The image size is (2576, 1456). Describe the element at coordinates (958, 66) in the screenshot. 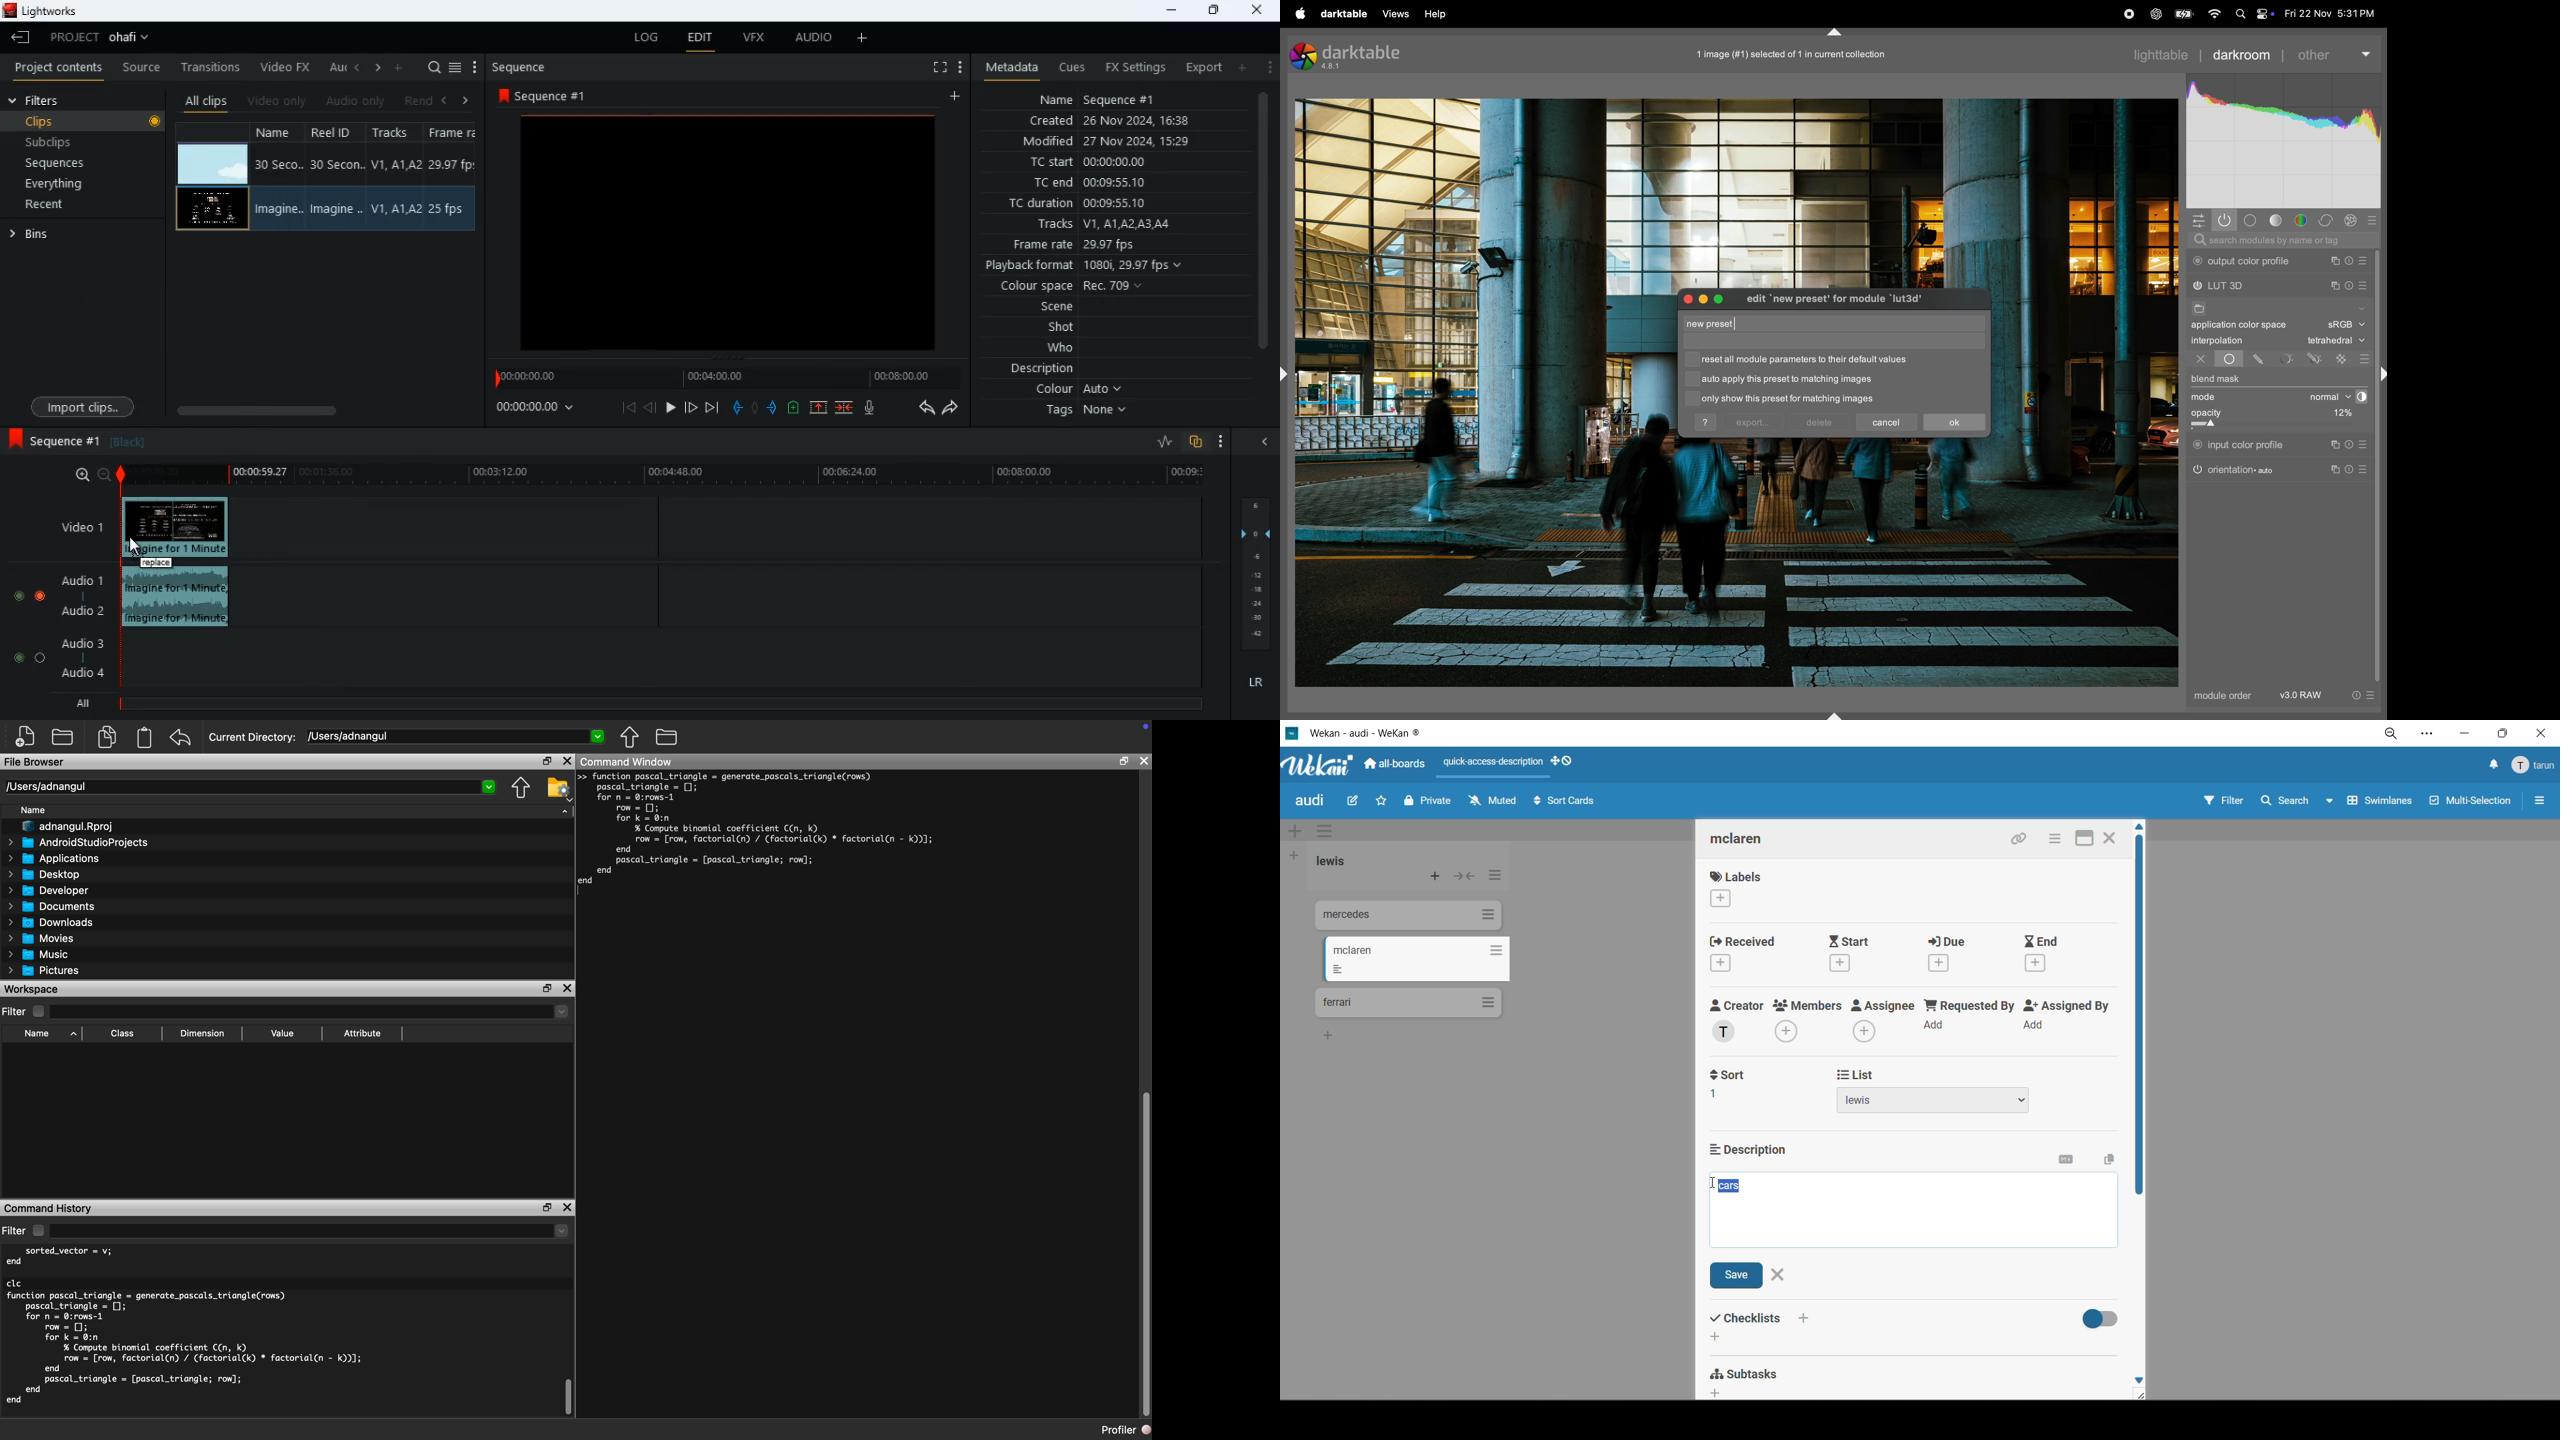

I see `more` at that location.